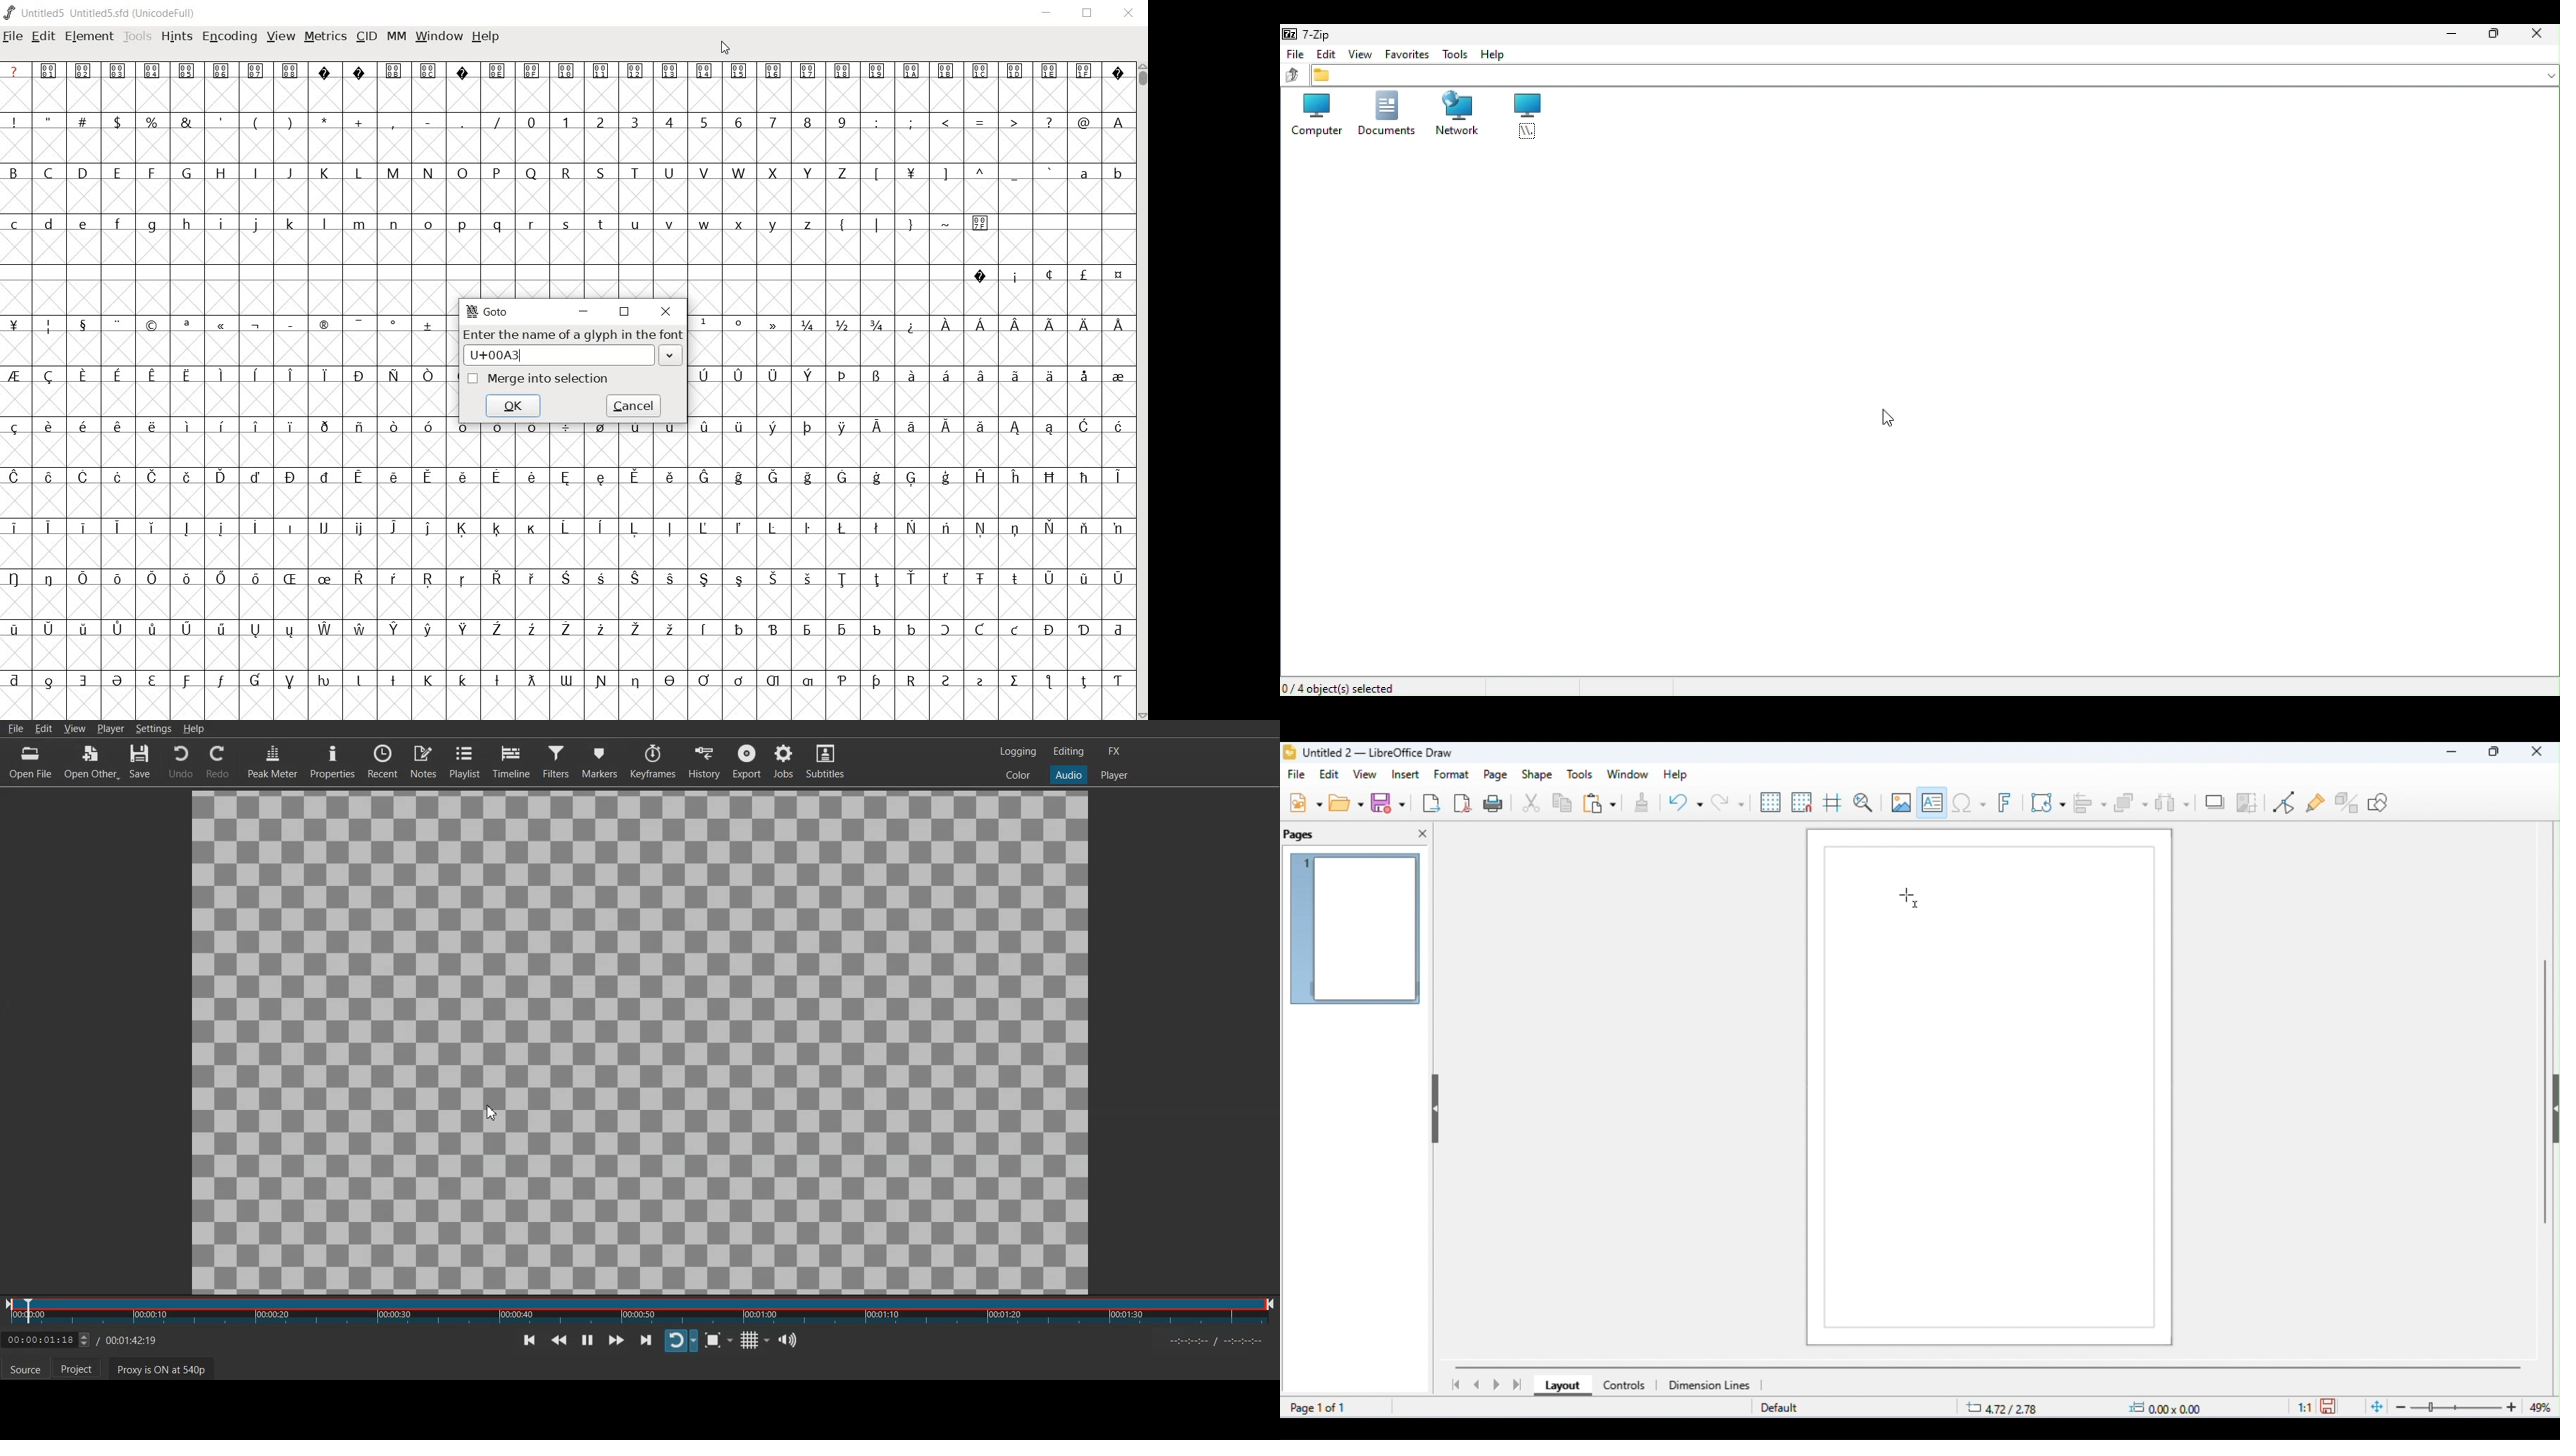  Describe the element at coordinates (775, 71) in the screenshot. I see `Symbol` at that location.